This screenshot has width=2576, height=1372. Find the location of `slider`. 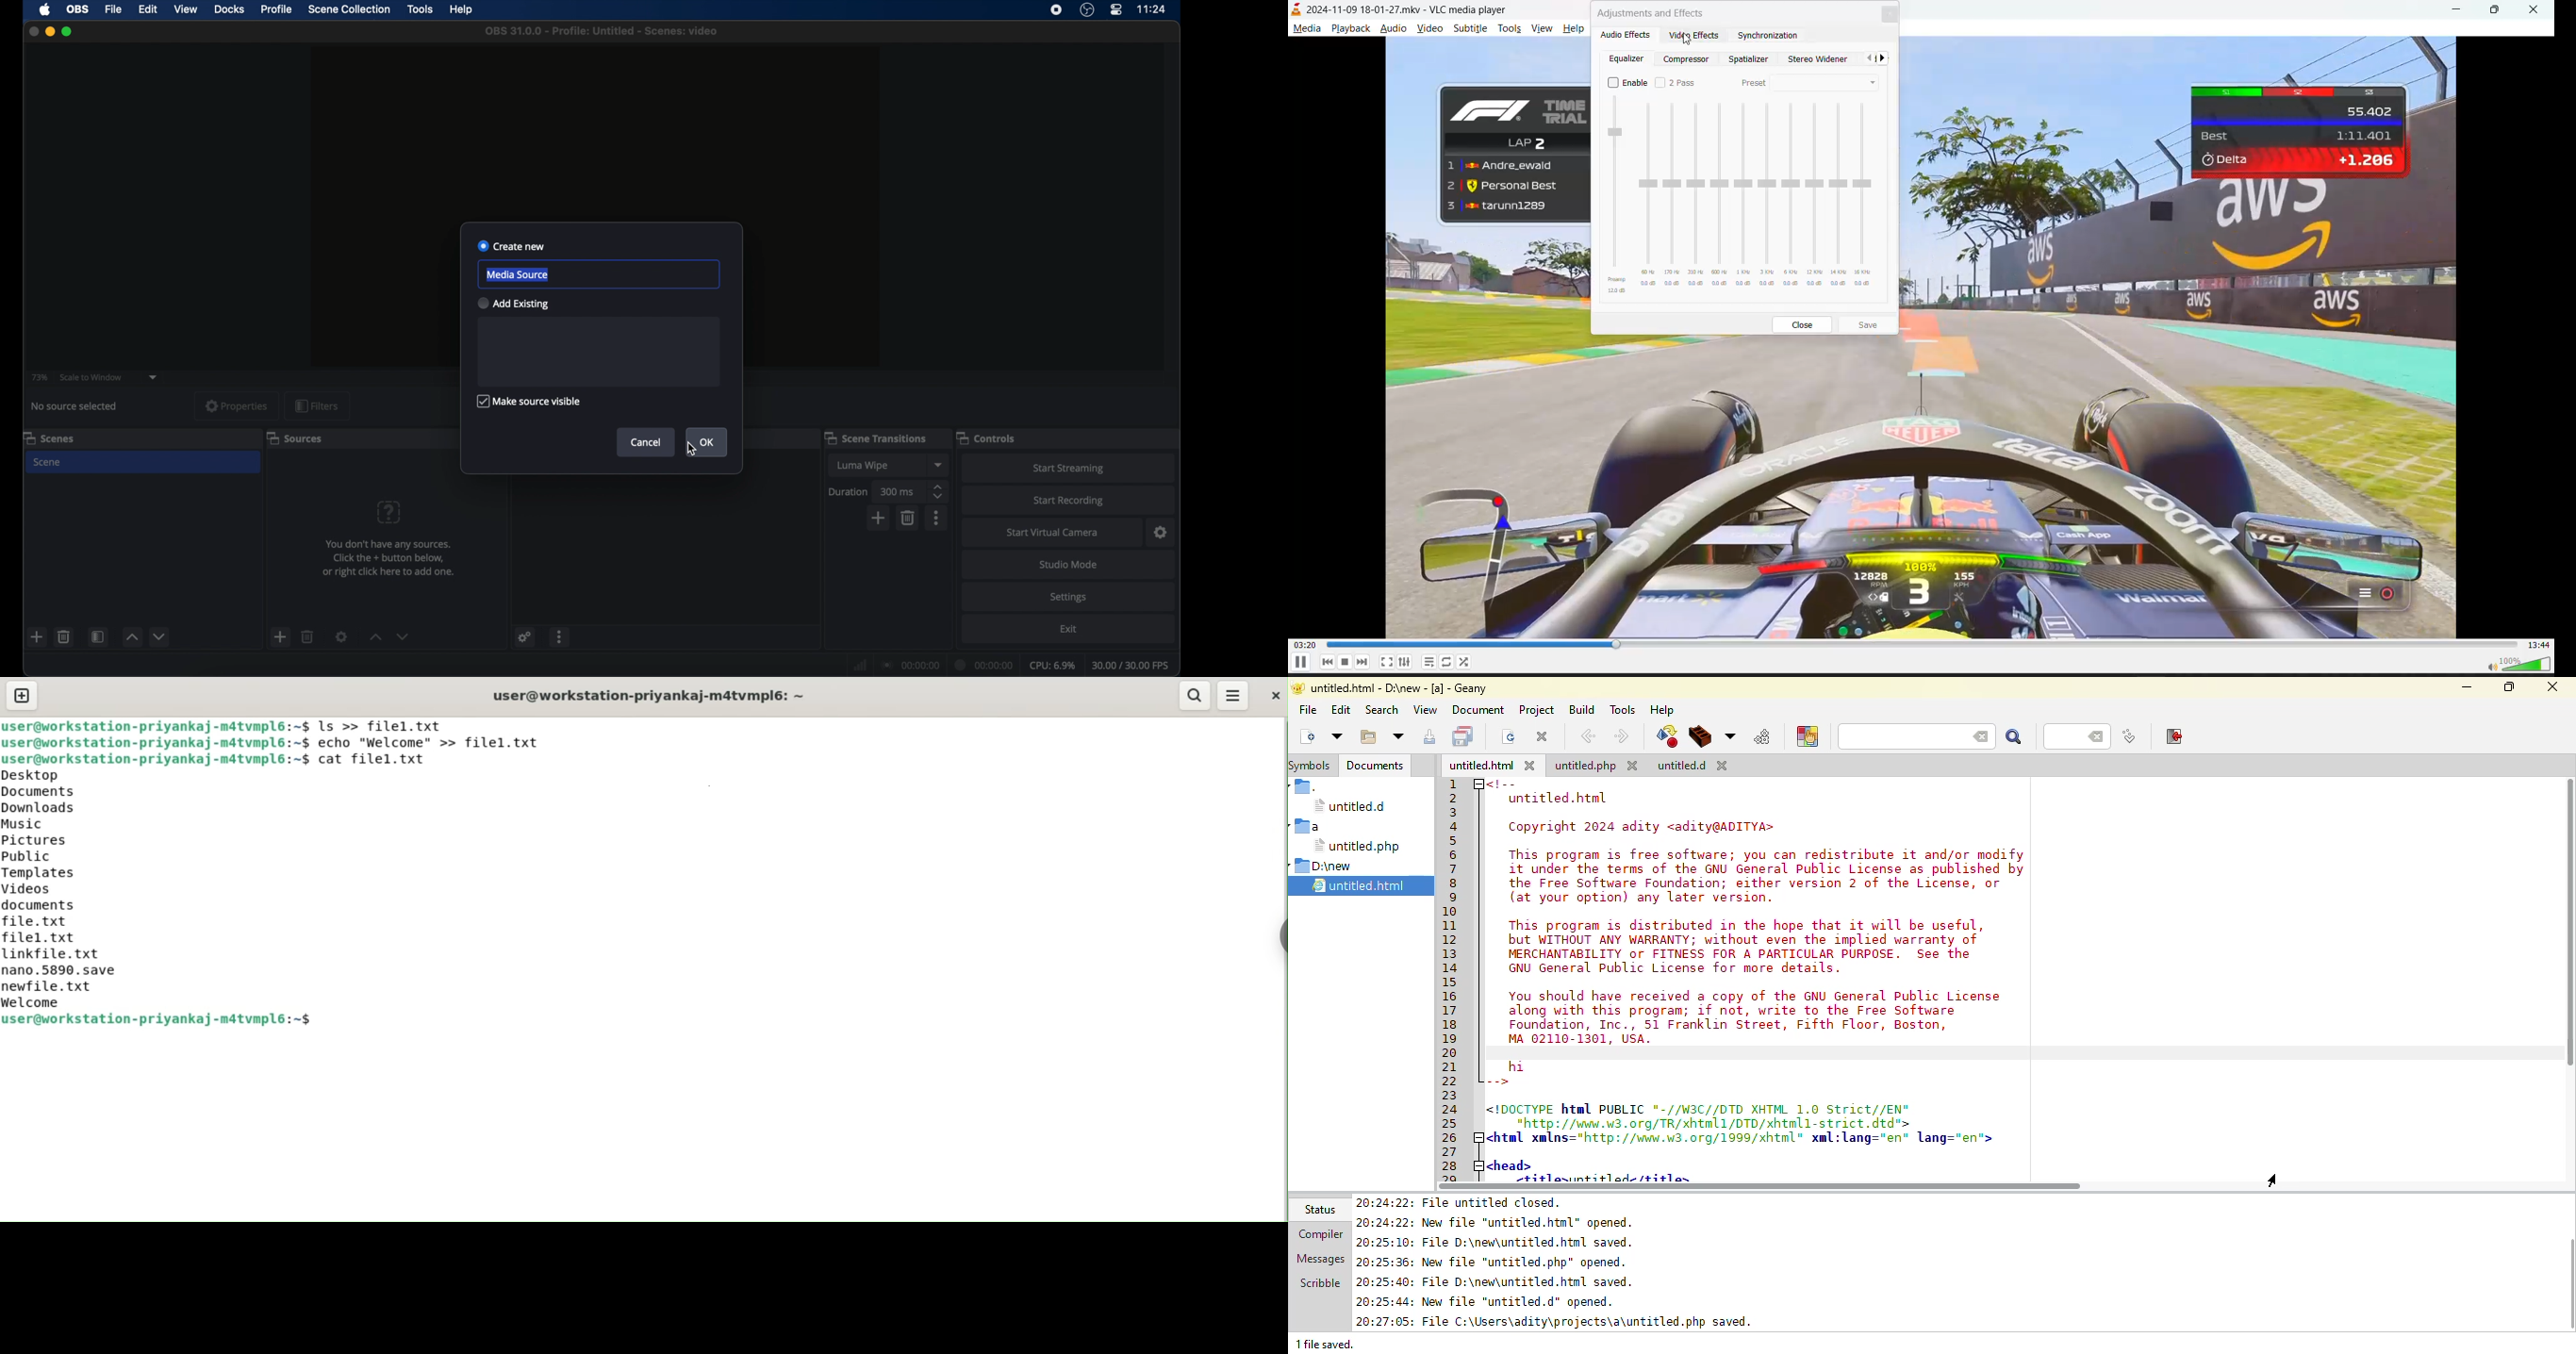

slider is located at coordinates (1768, 193).